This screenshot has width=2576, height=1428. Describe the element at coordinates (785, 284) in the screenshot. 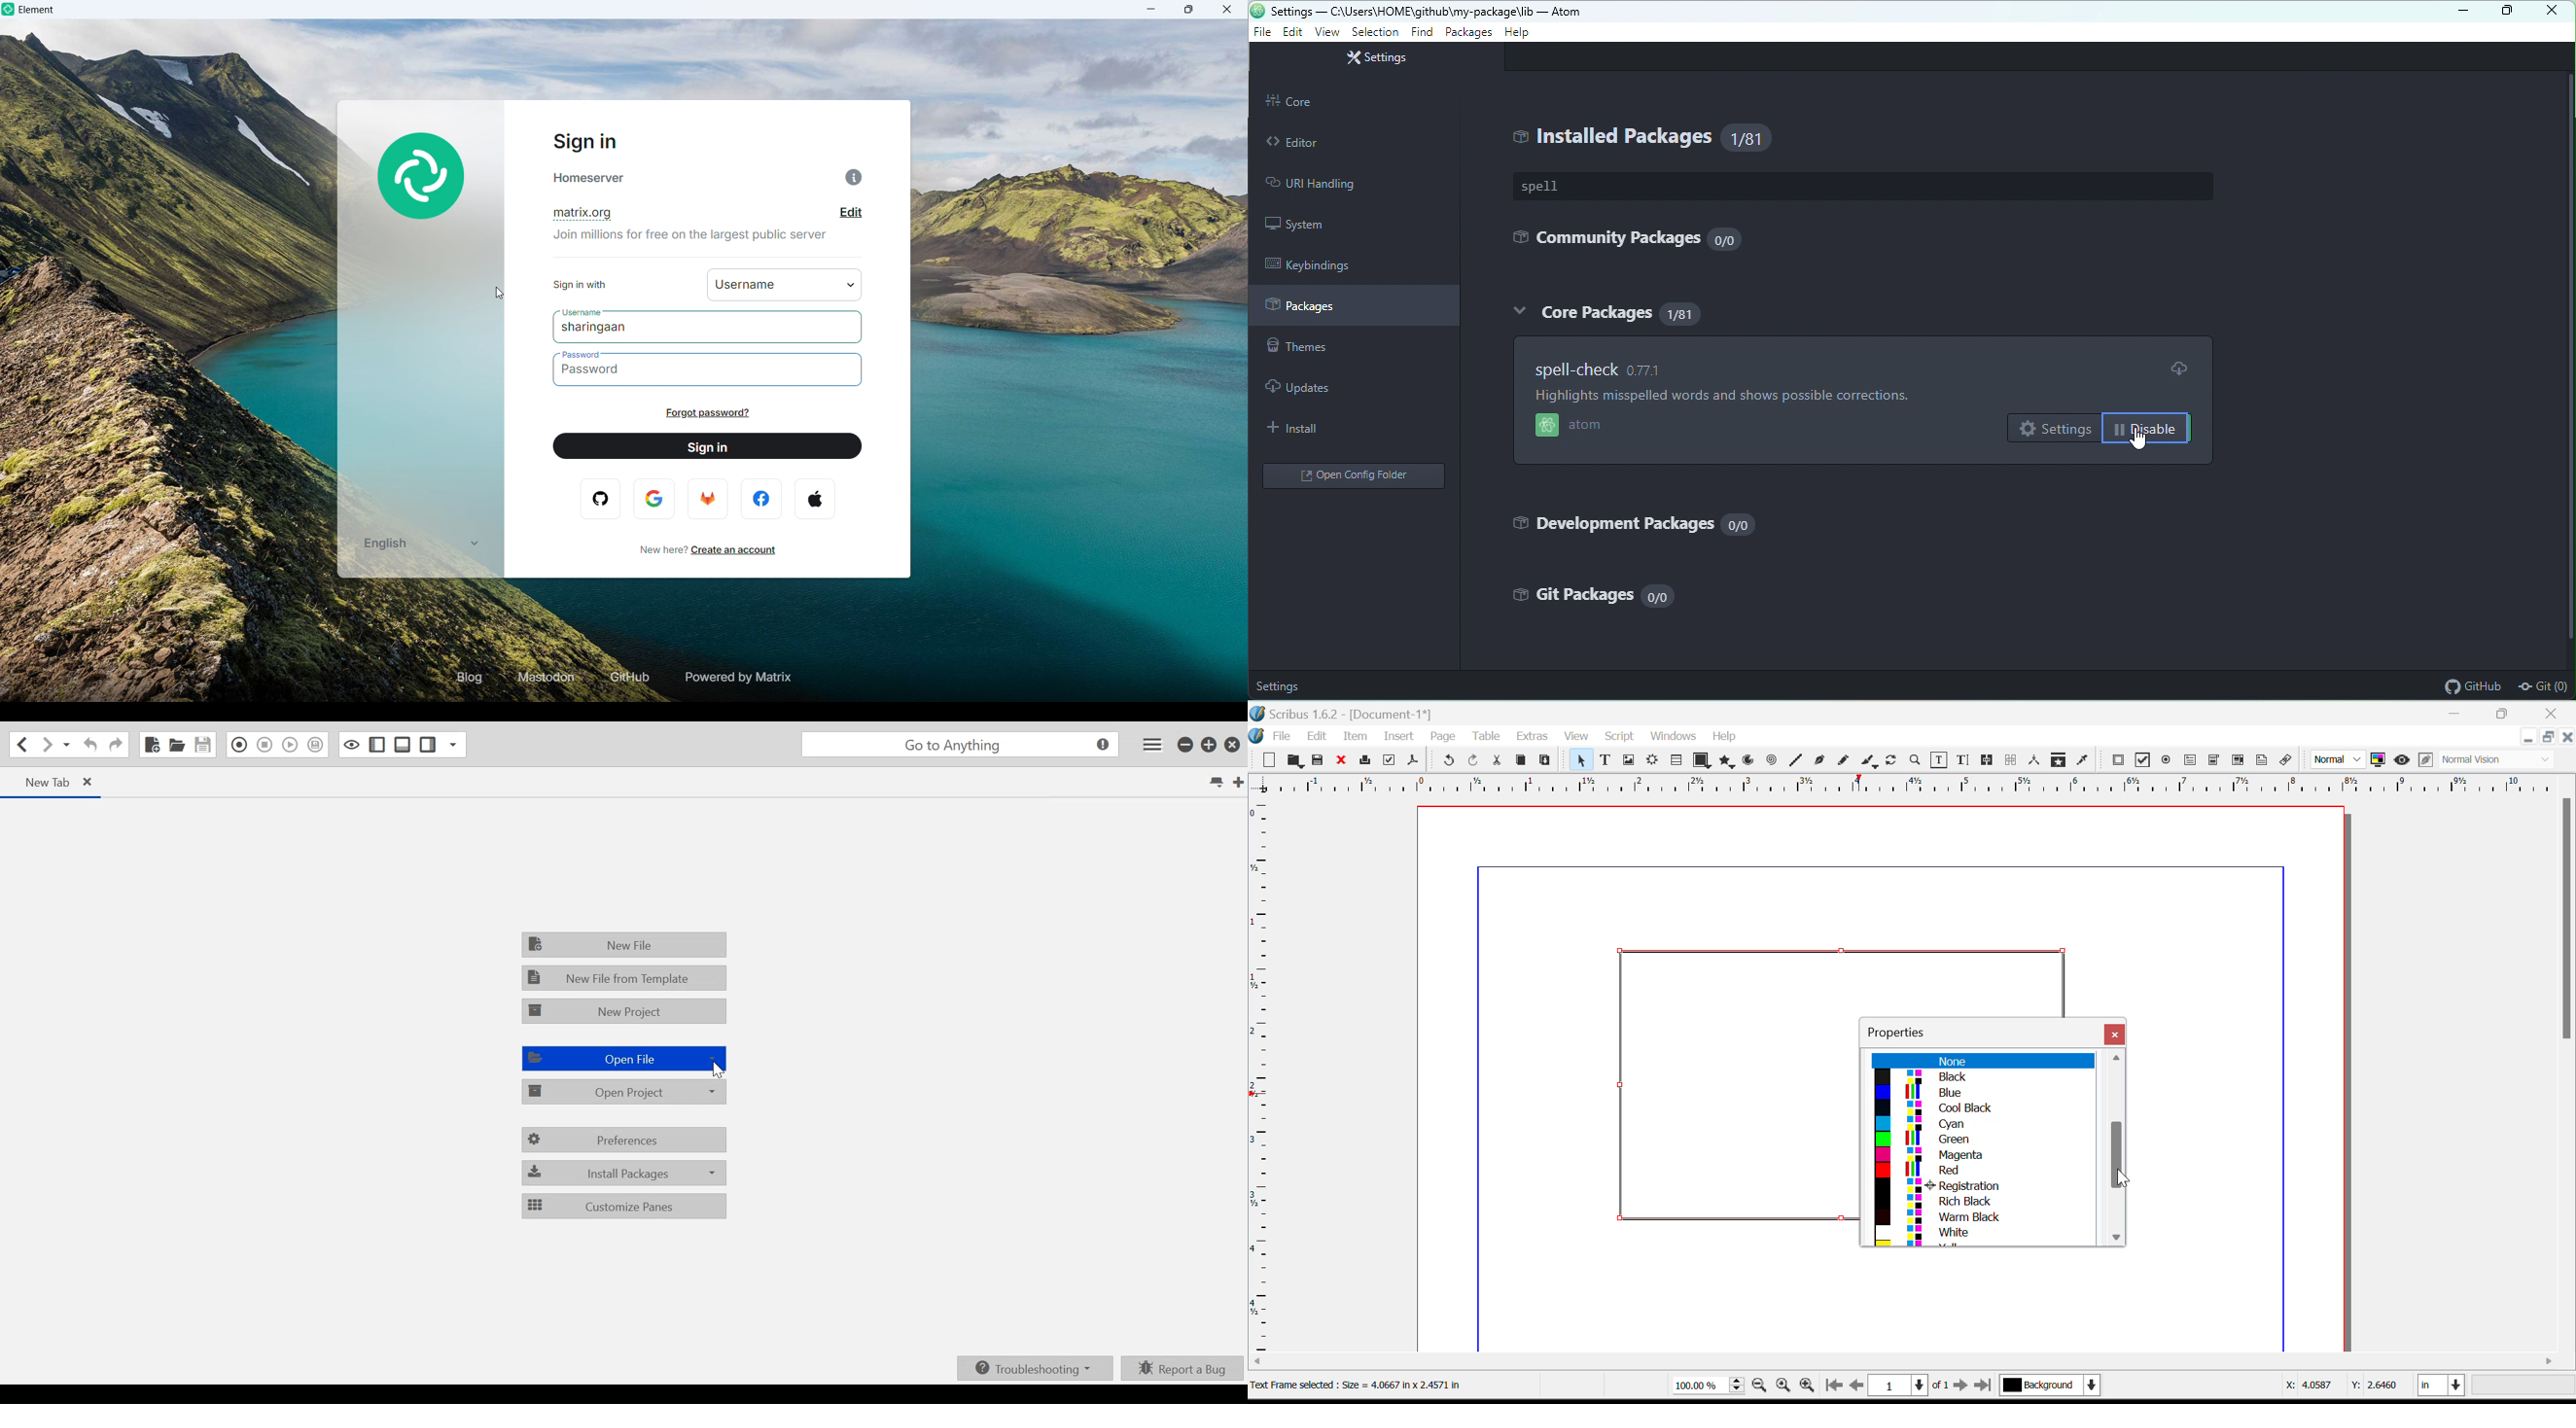

I see `Sign in with ` at that location.